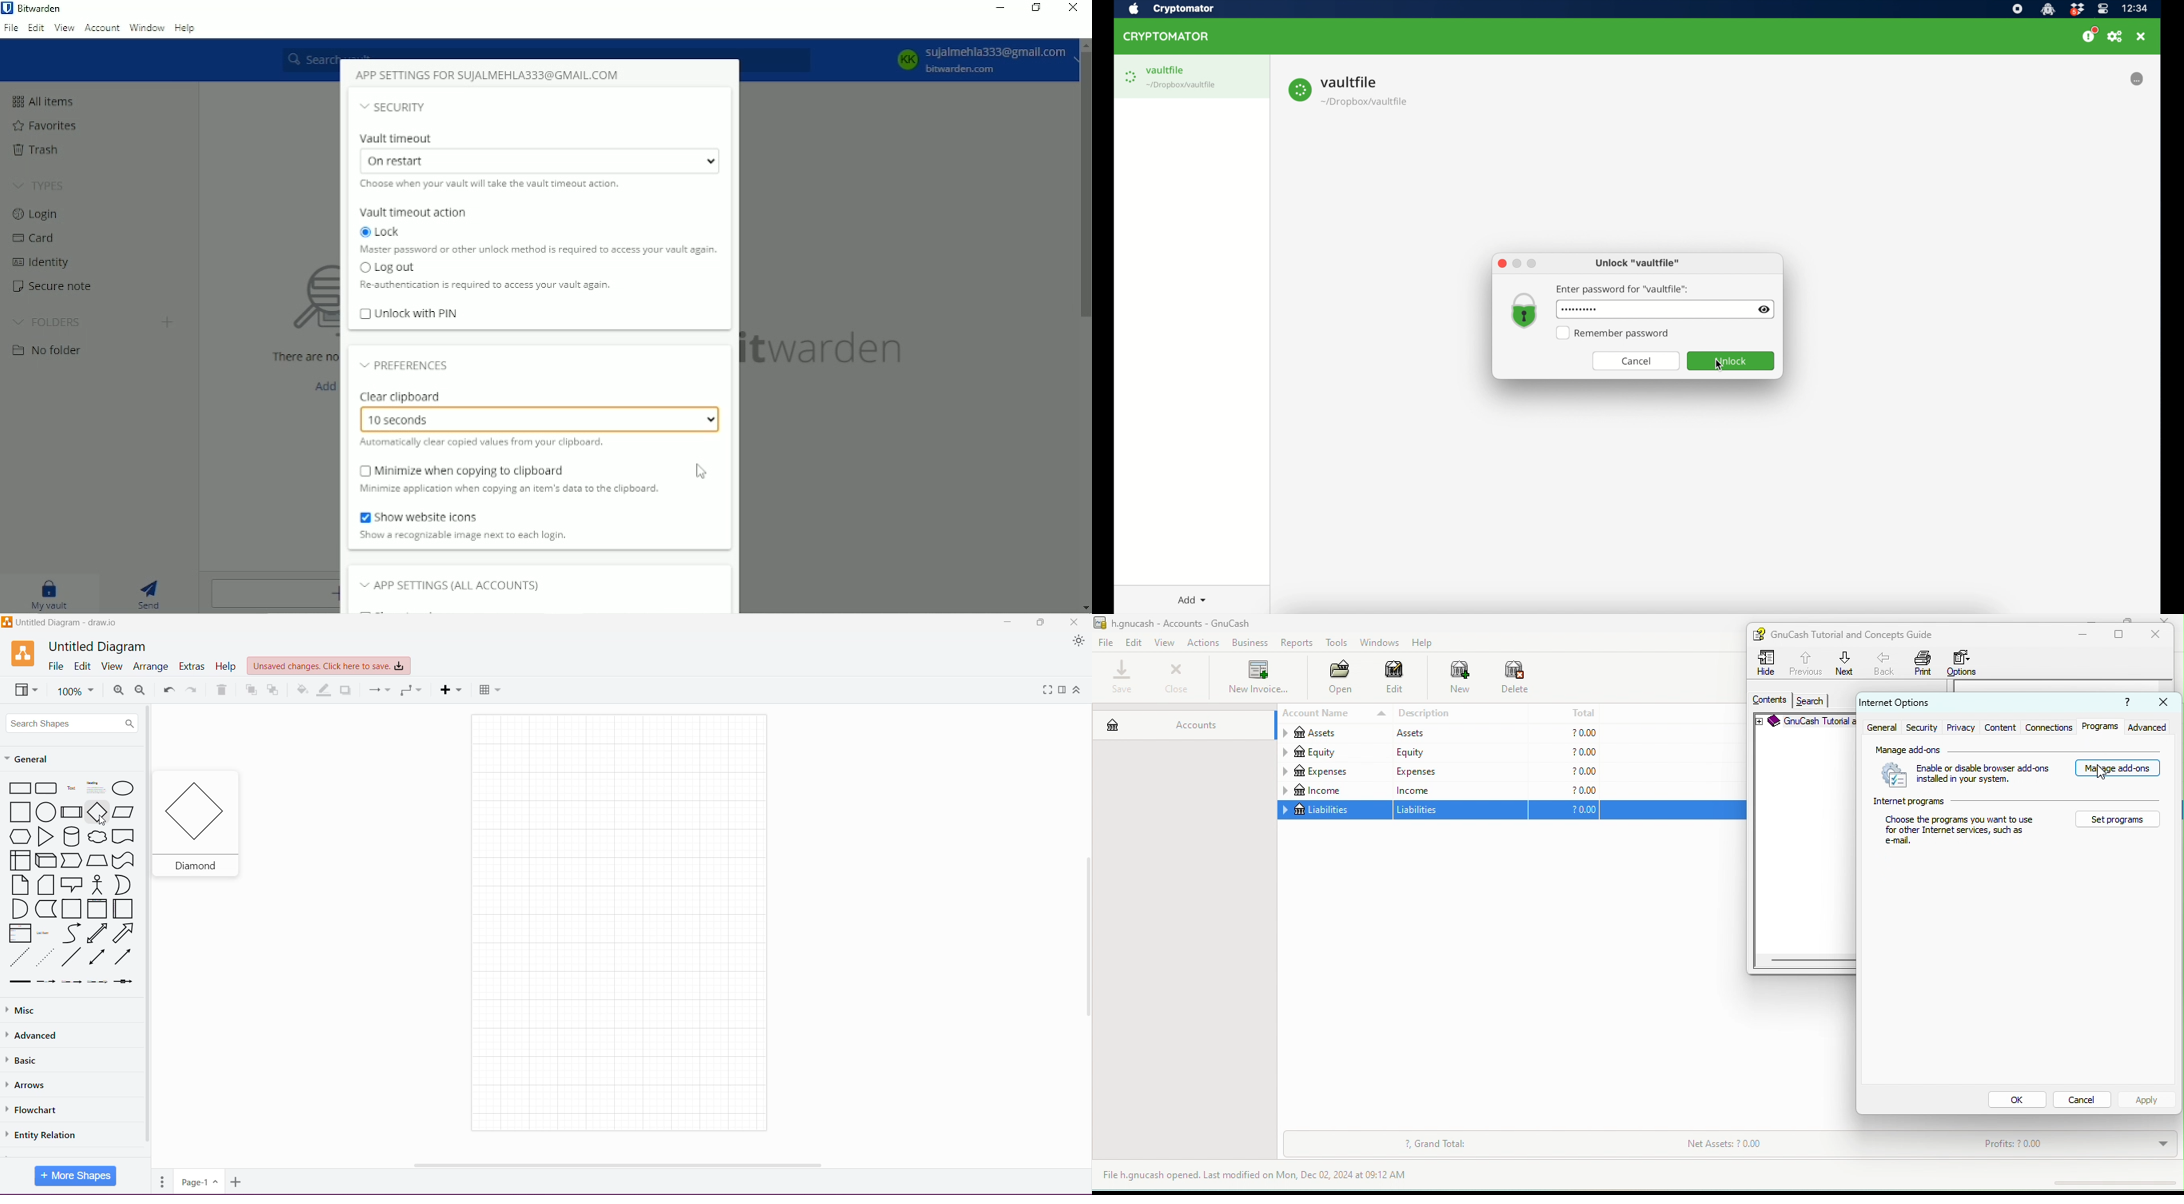 The image size is (2184, 1204). What do you see at coordinates (492, 189) in the screenshot?
I see `Choose when your vault will take the vault timeout action.` at bounding box center [492, 189].